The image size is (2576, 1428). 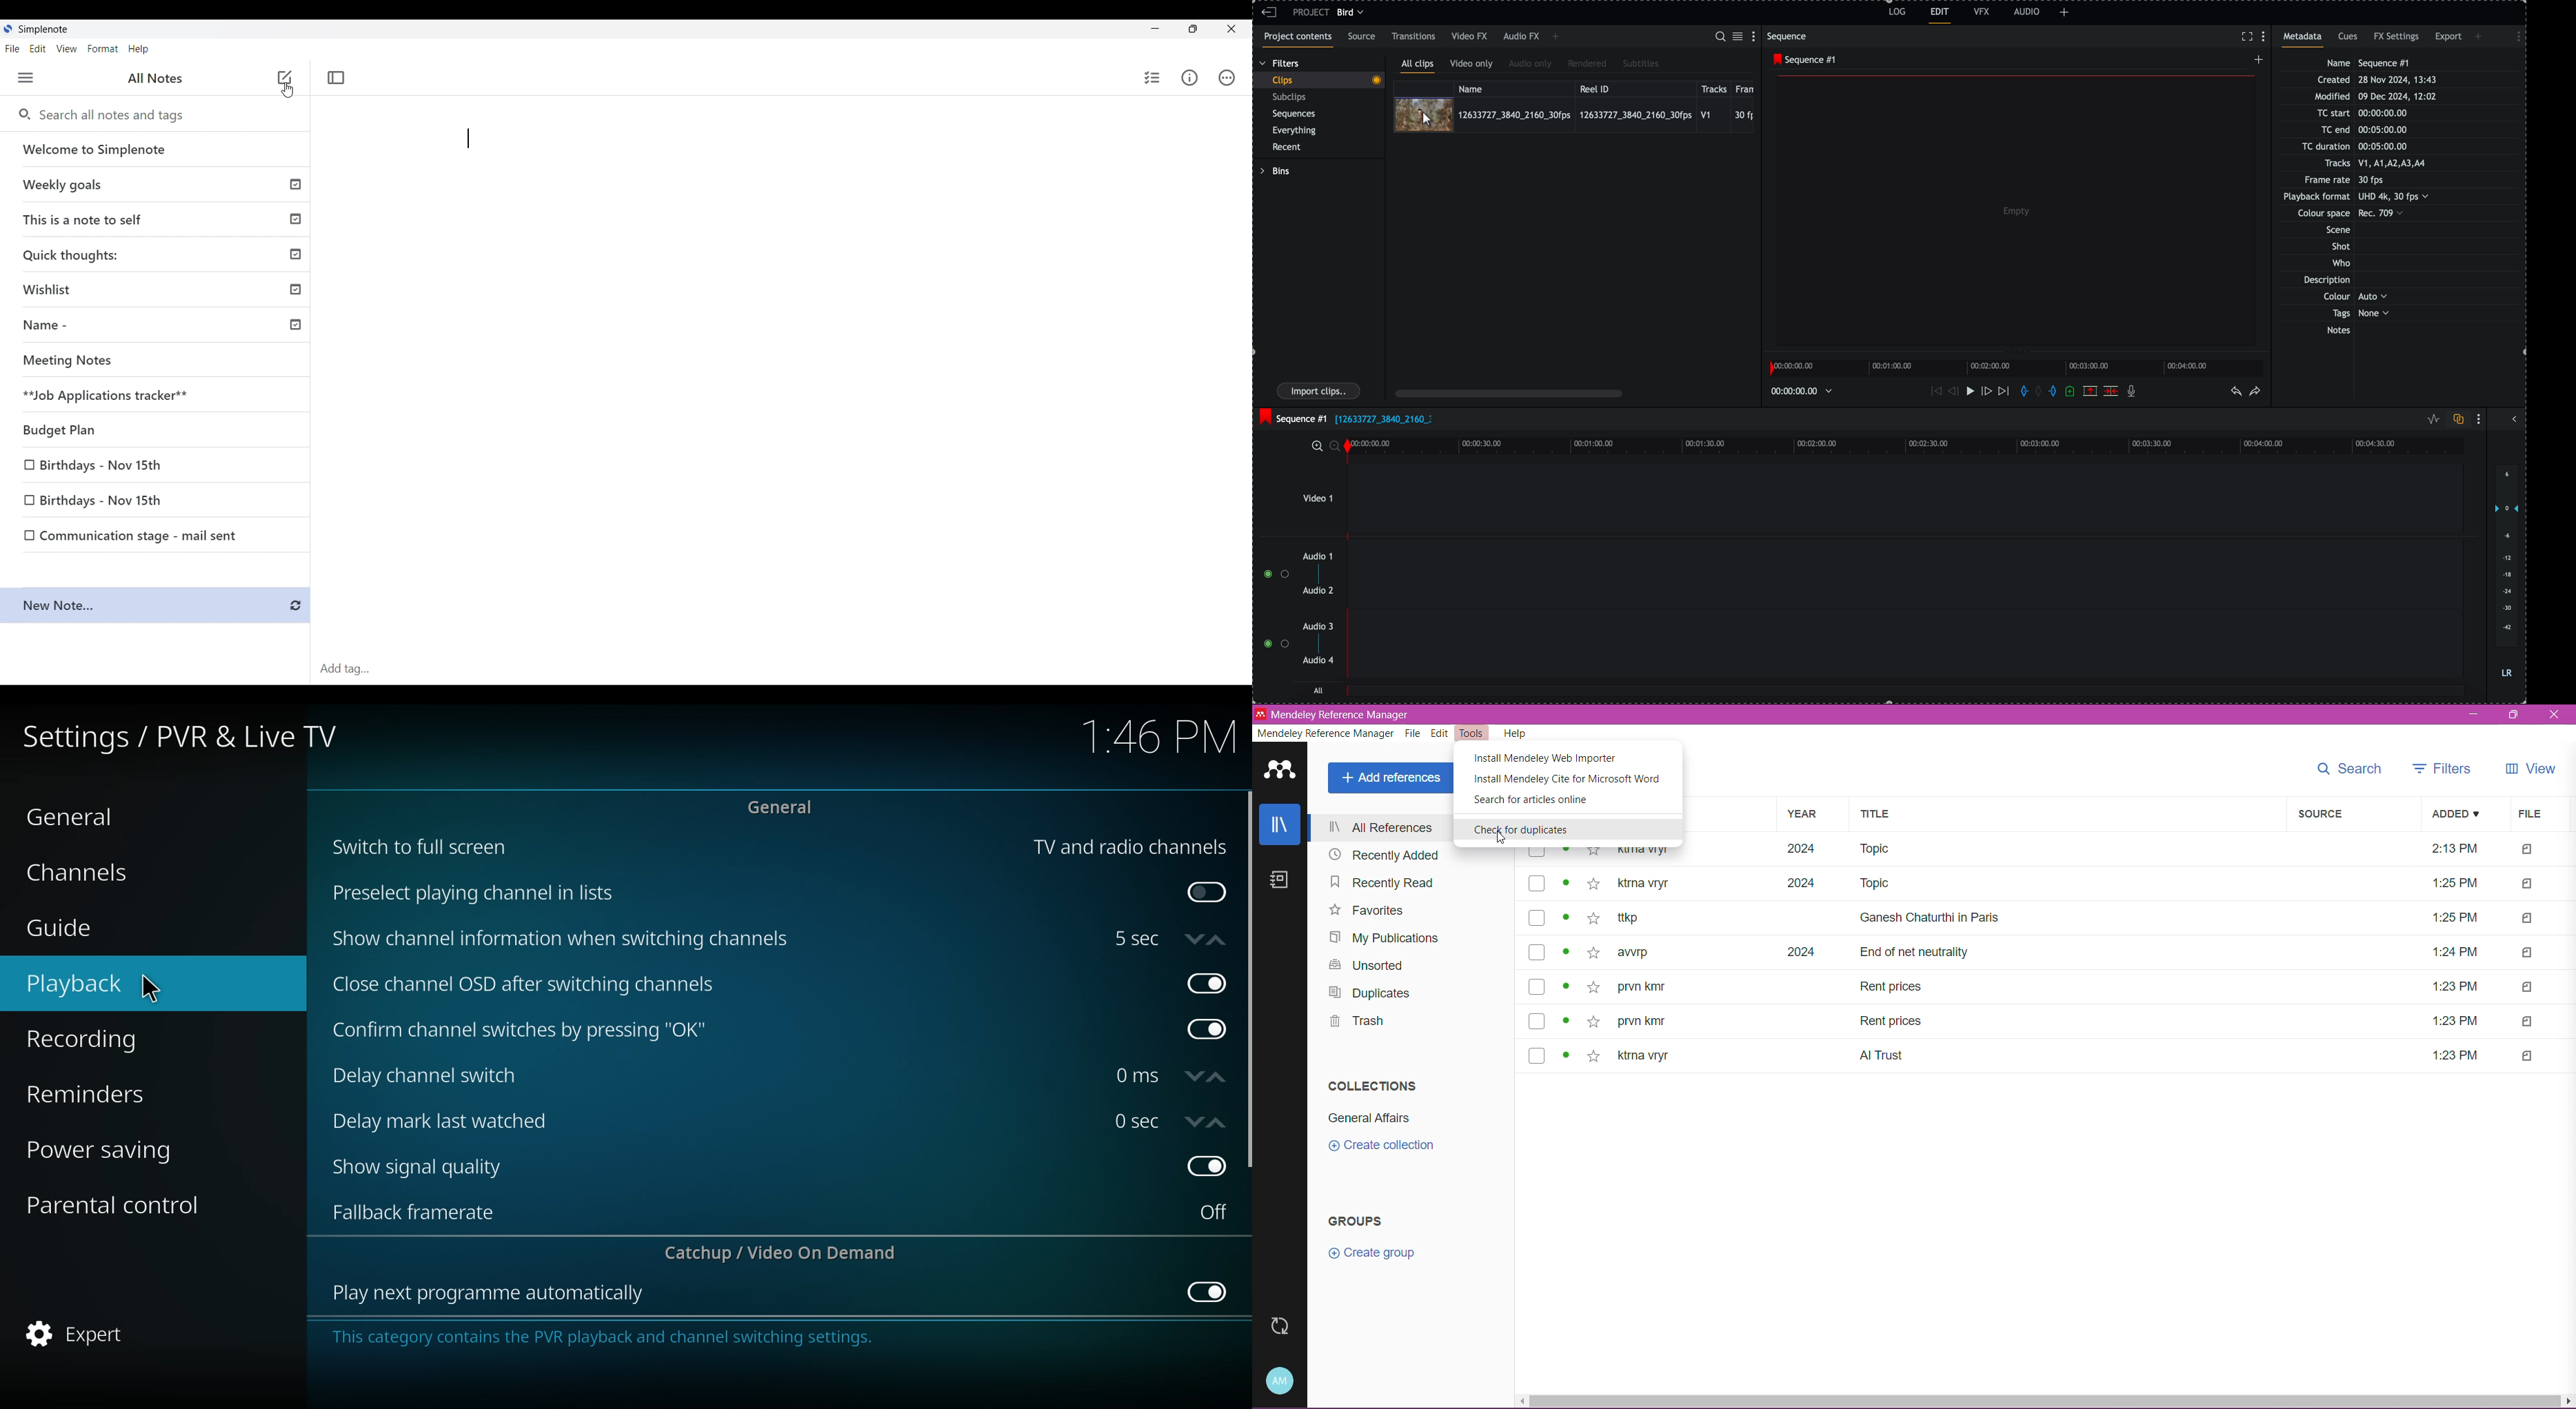 What do you see at coordinates (2528, 953) in the screenshot?
I see `file` at bounding box center [2528, 953].